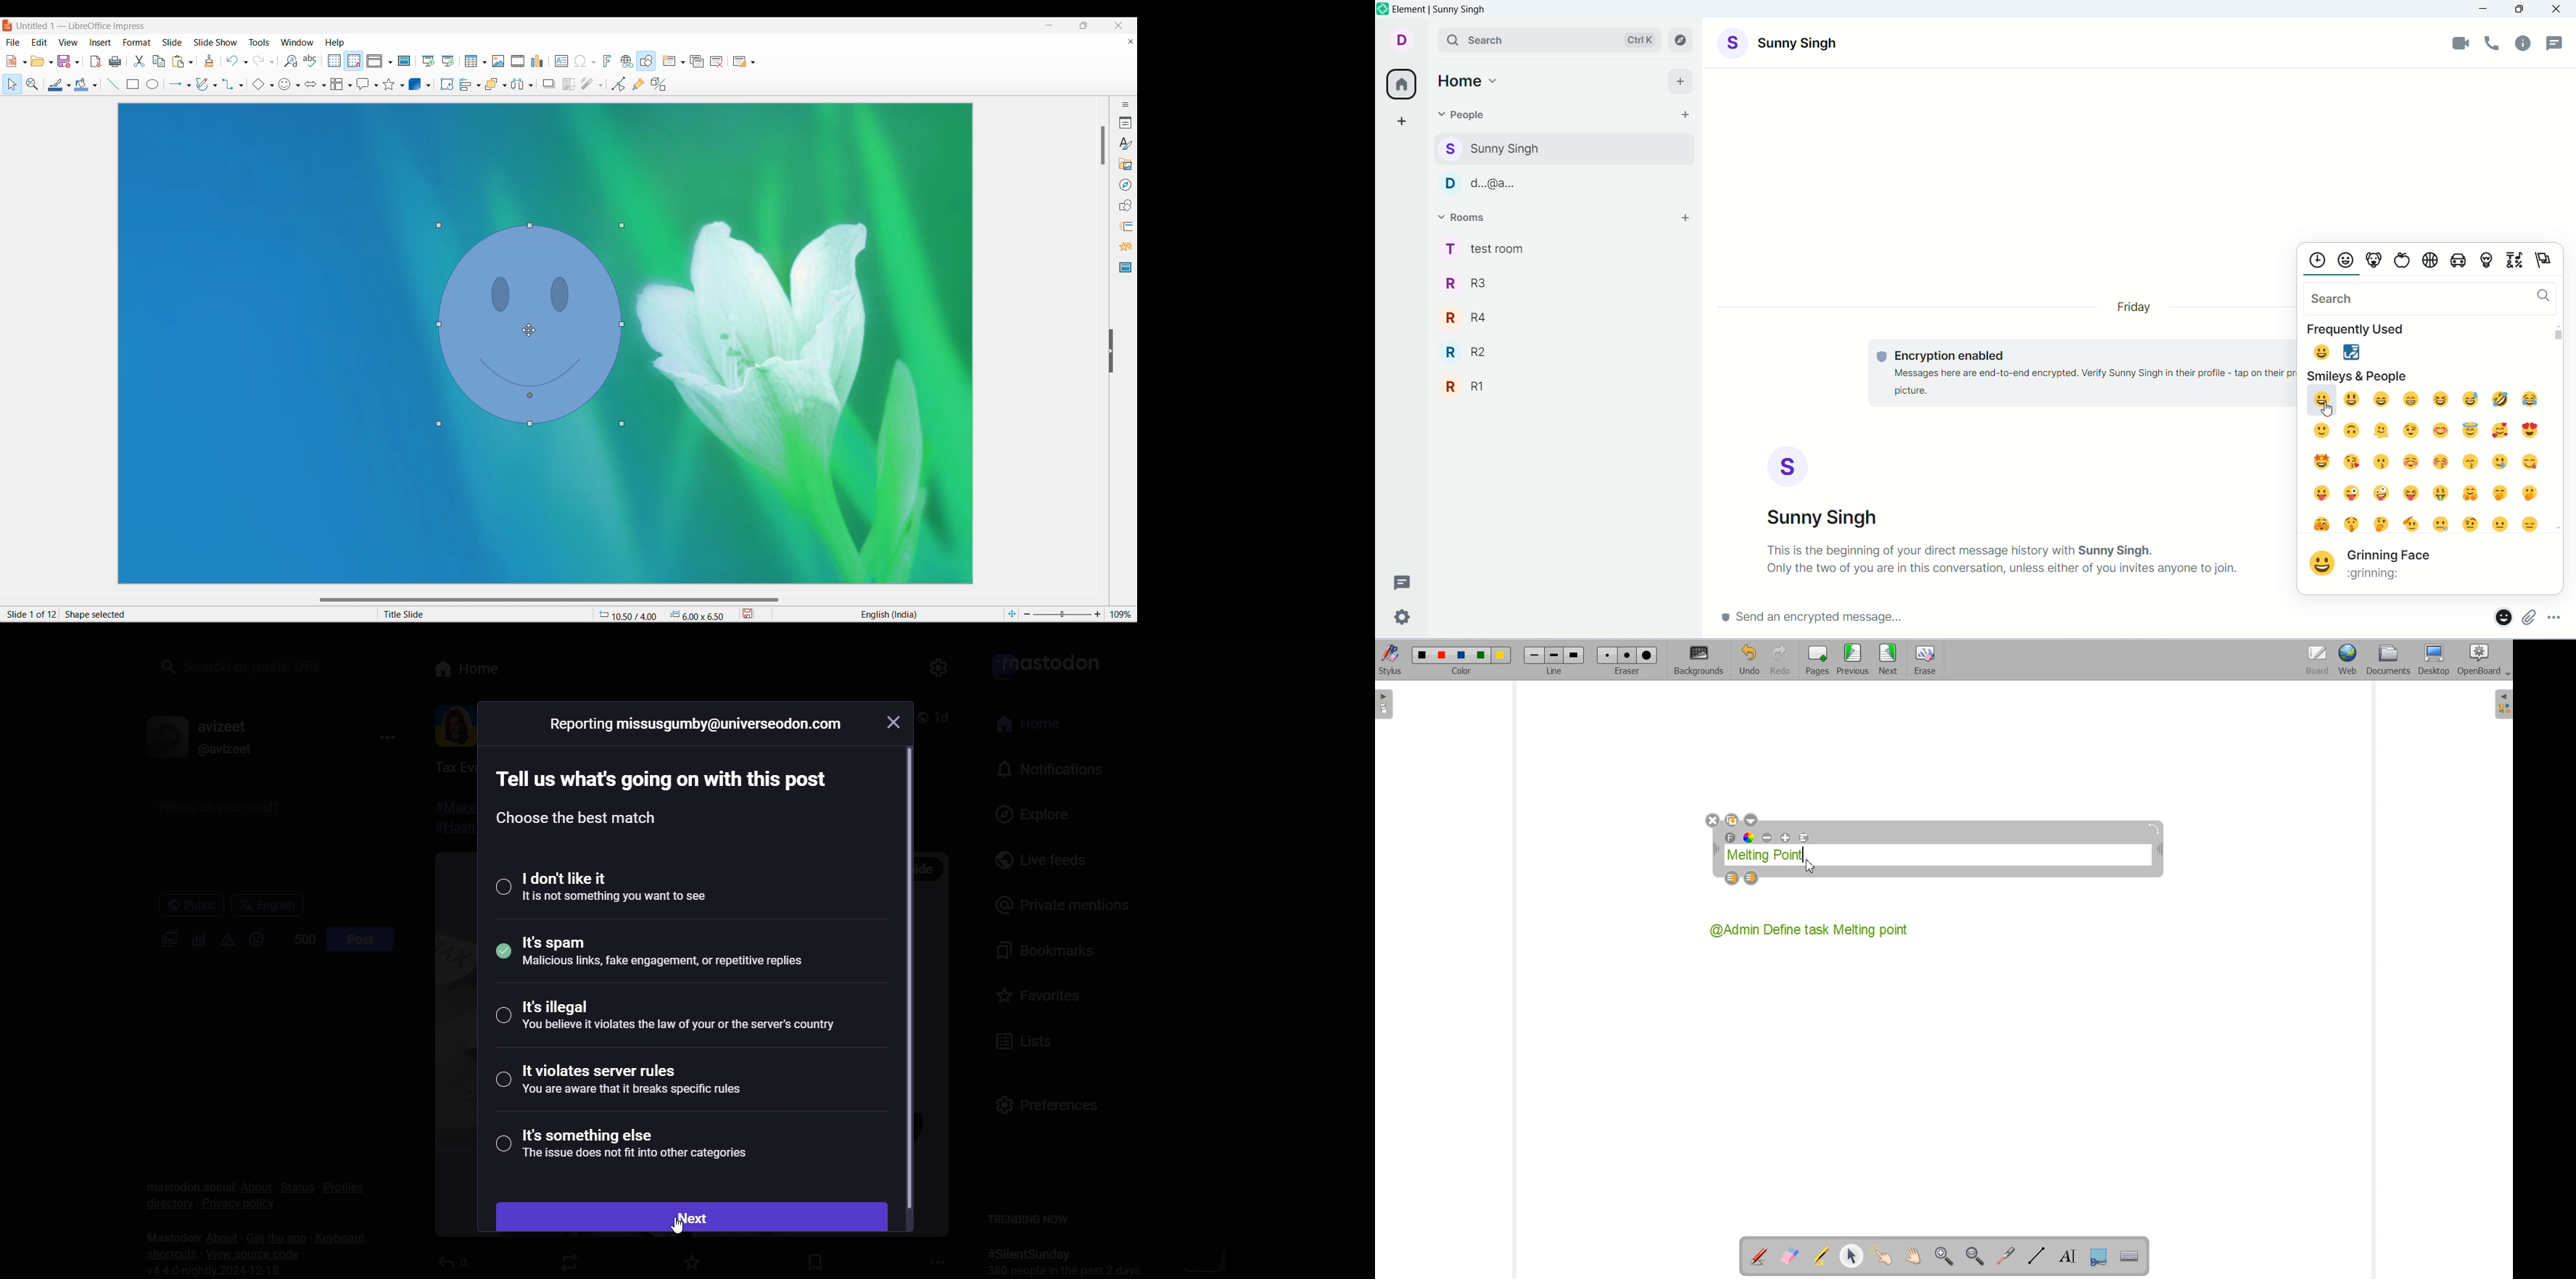 This screenshot has width=2576, height=1288. I want to click on scrollbar, so click(2560, 335).